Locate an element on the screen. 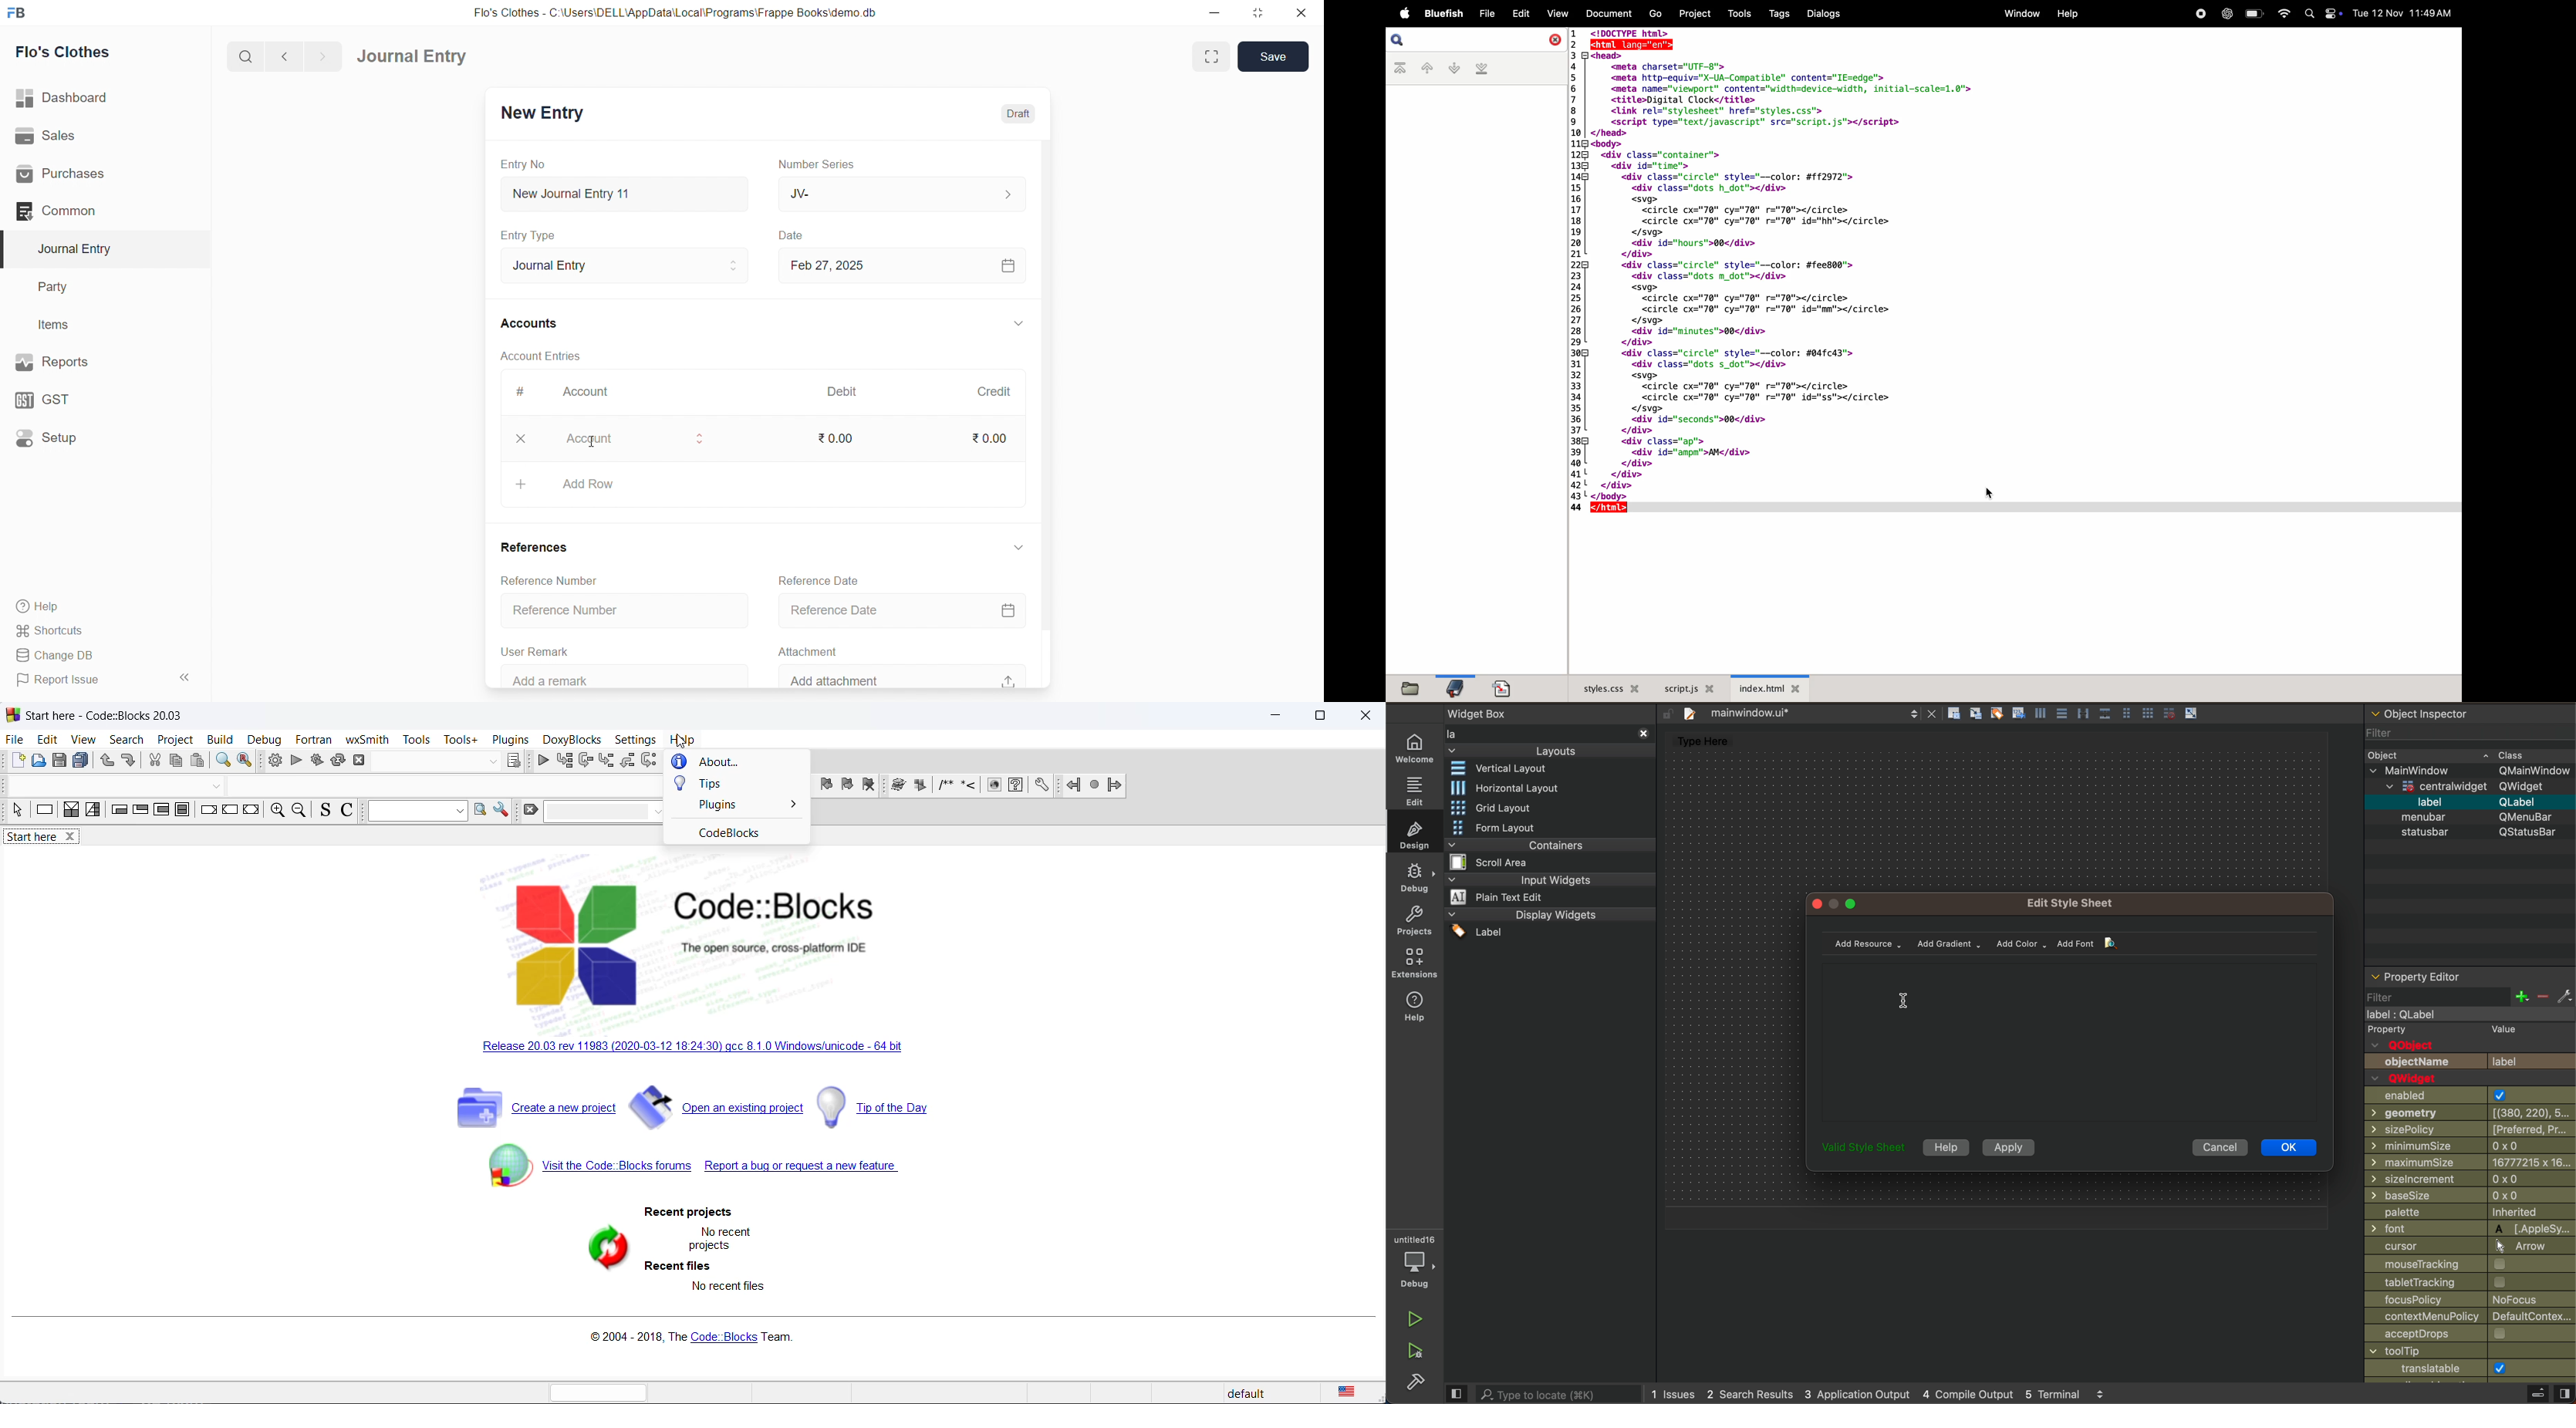  navigate backward is located at coordinates (286, 57).